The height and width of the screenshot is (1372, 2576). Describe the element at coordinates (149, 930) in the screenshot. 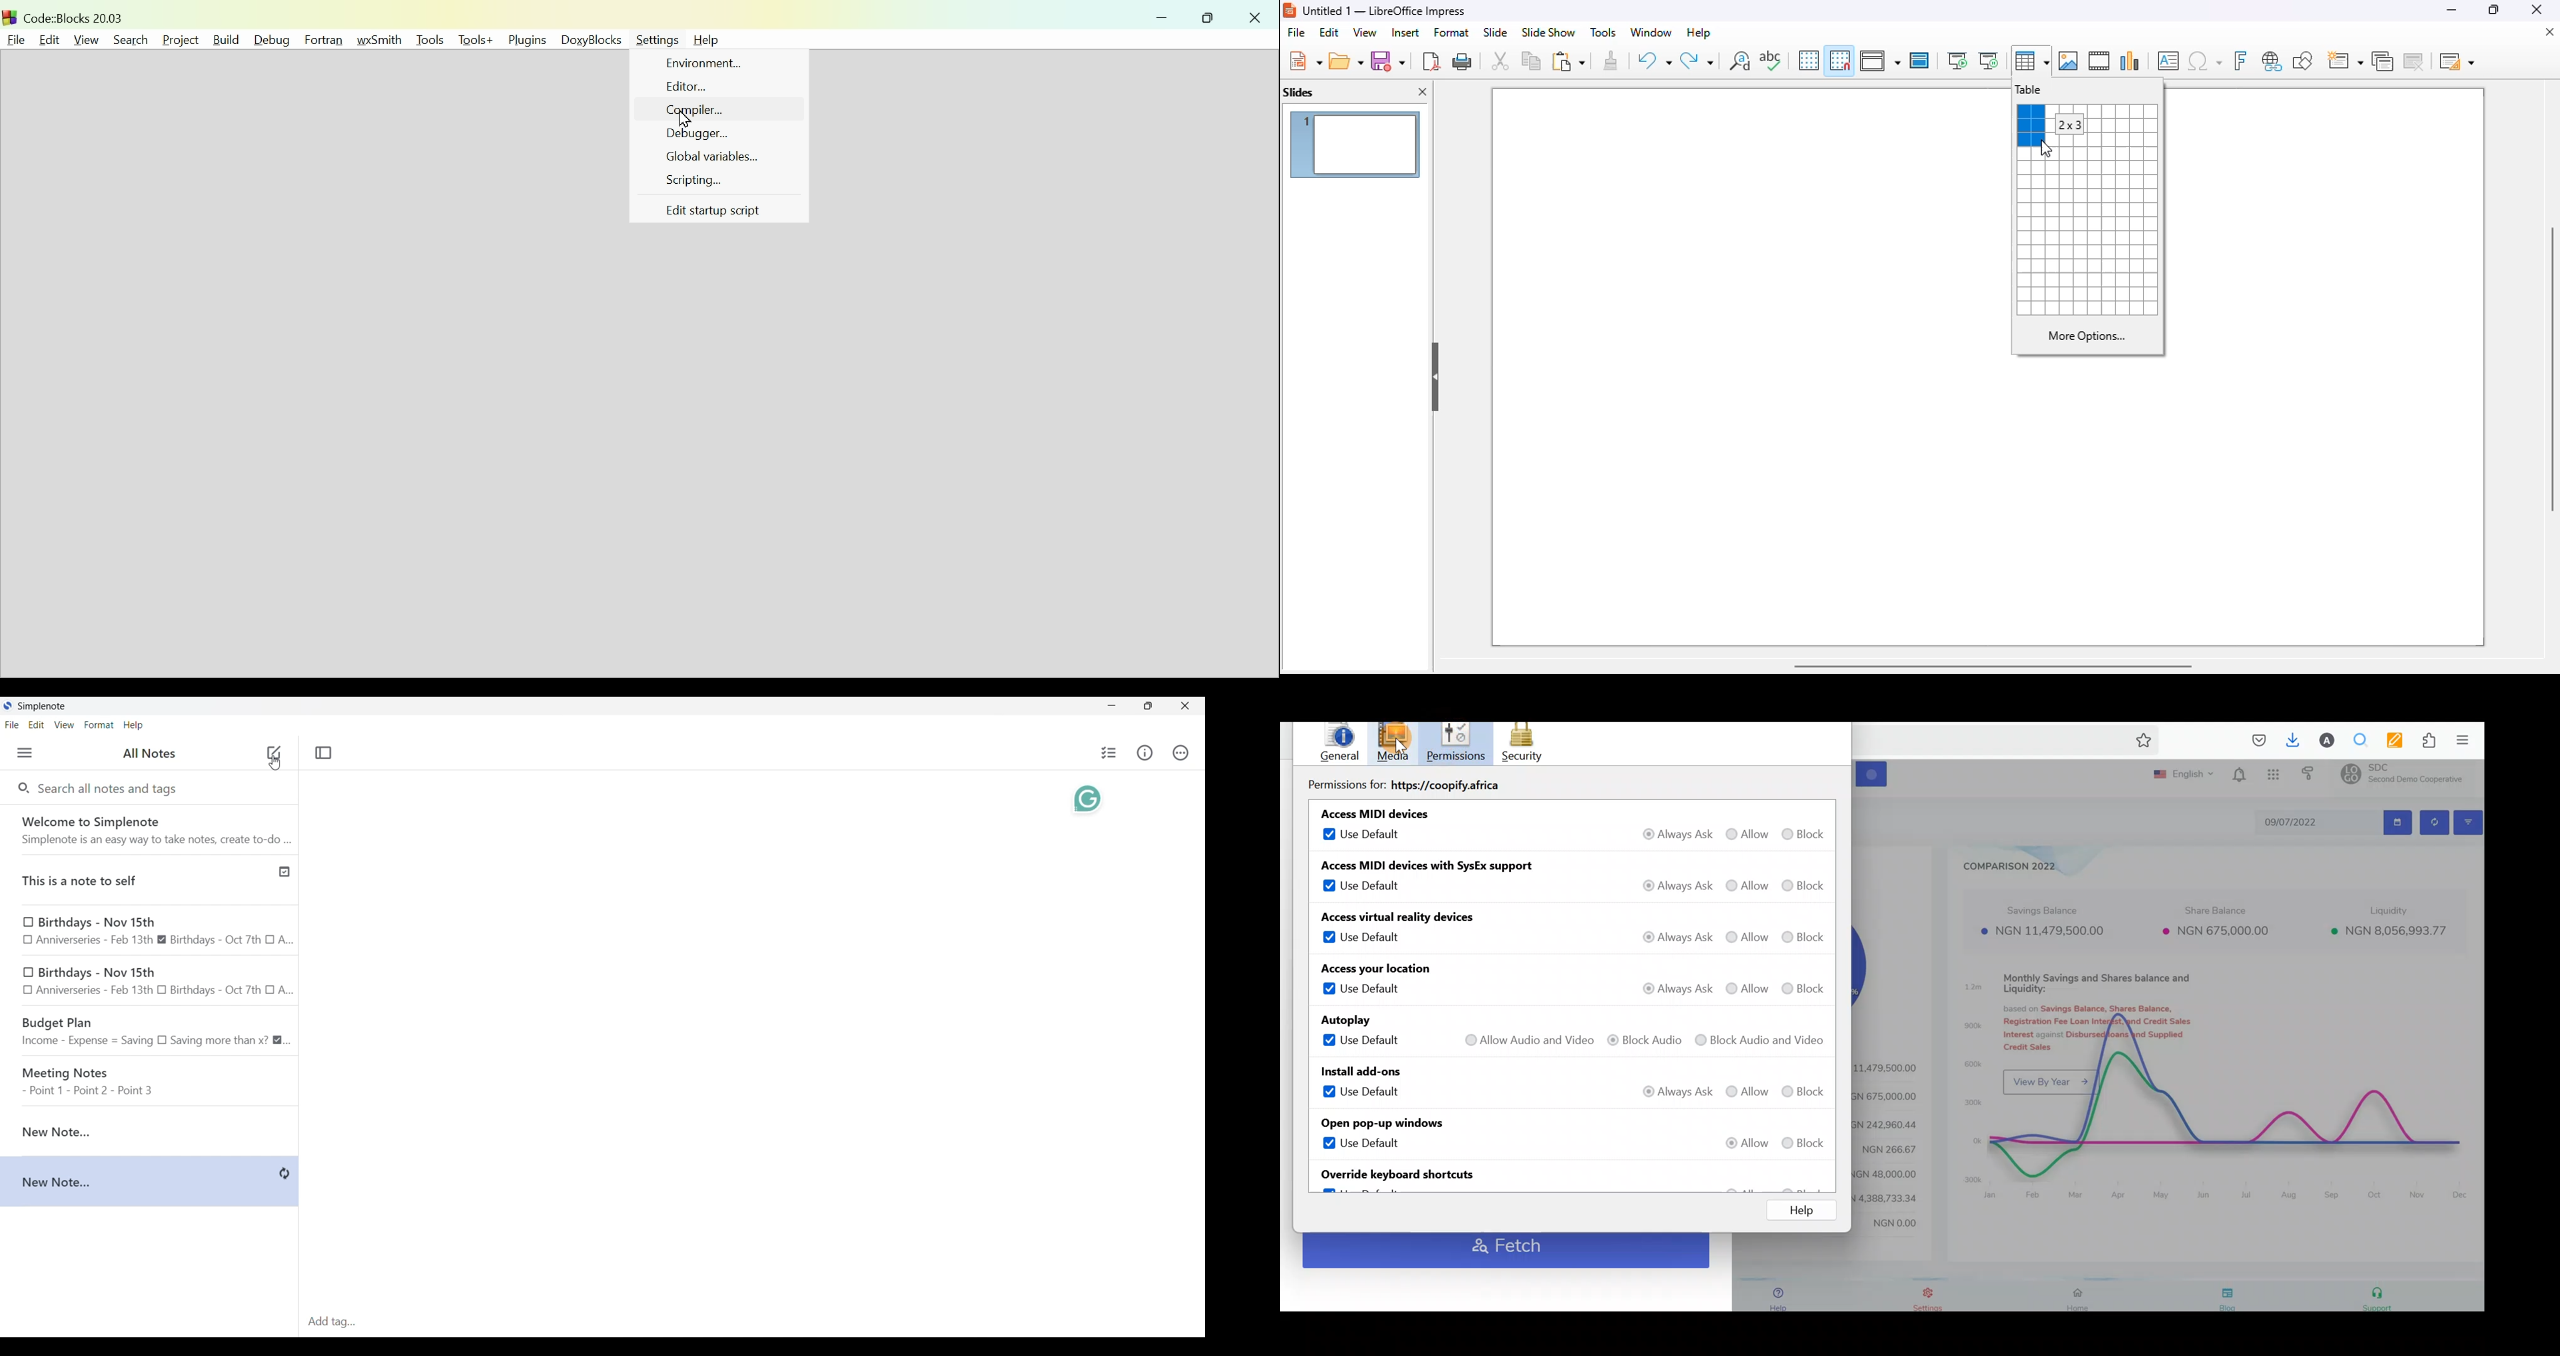

I see `Birthdays - Nov 15th` at that location.